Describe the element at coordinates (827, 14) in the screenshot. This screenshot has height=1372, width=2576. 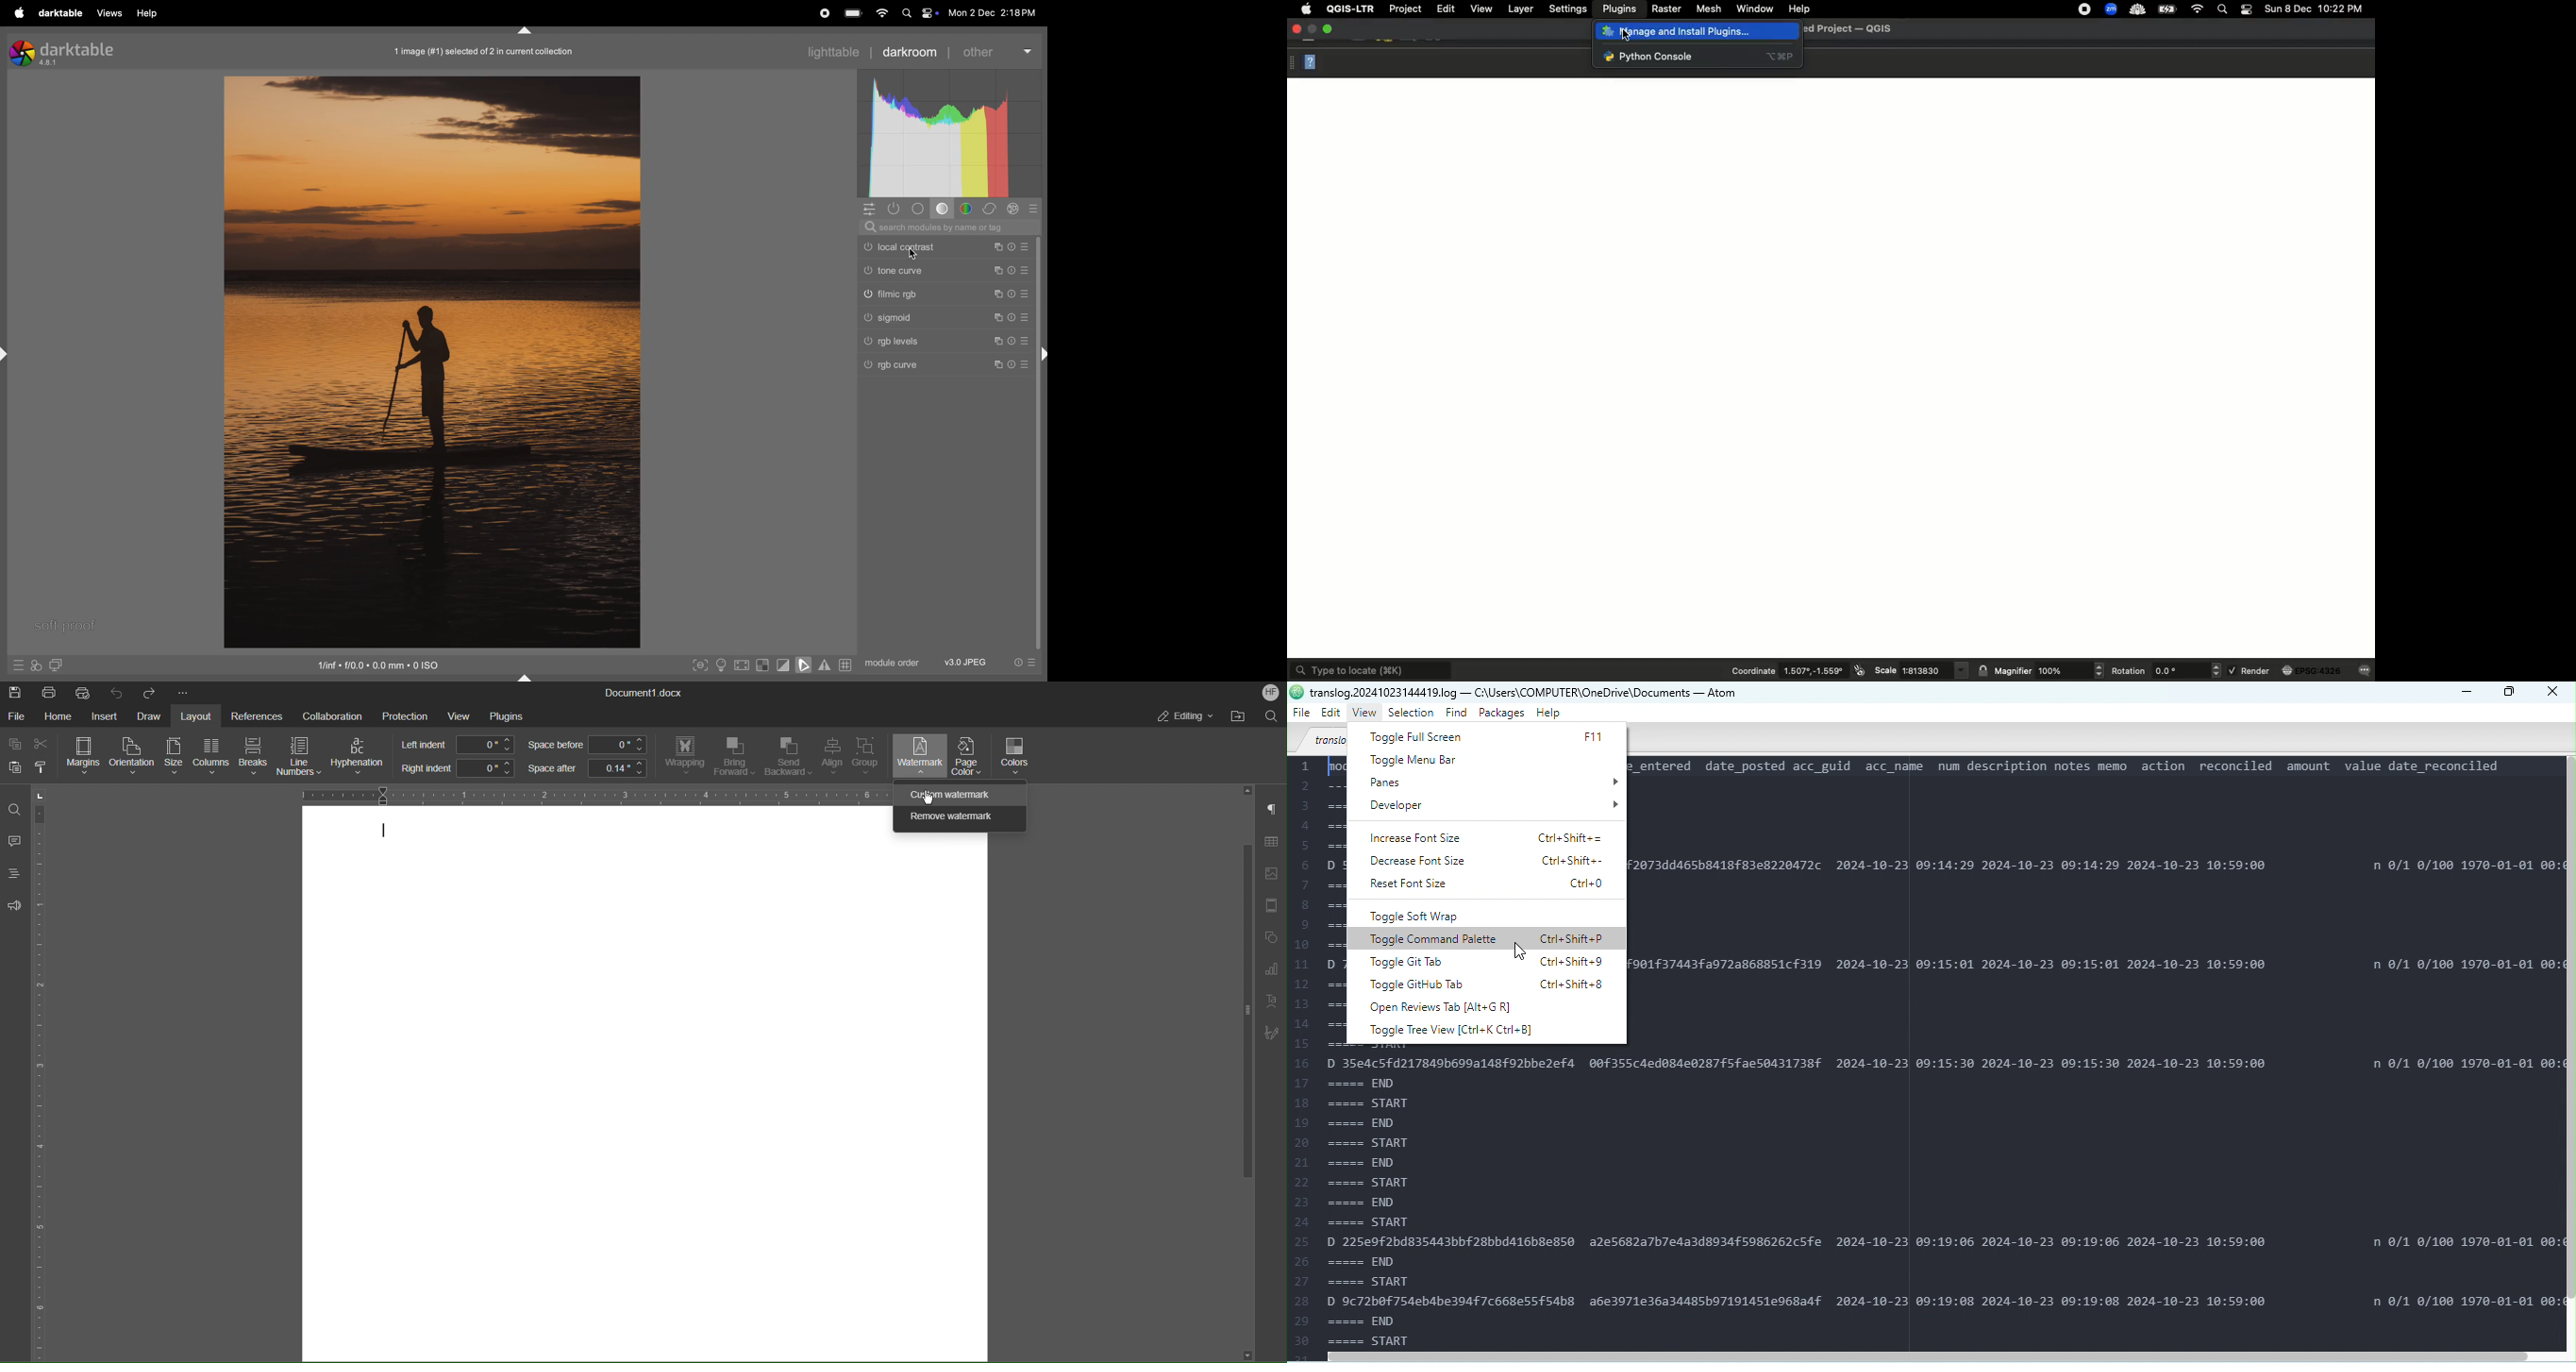
I see `record` at that location.